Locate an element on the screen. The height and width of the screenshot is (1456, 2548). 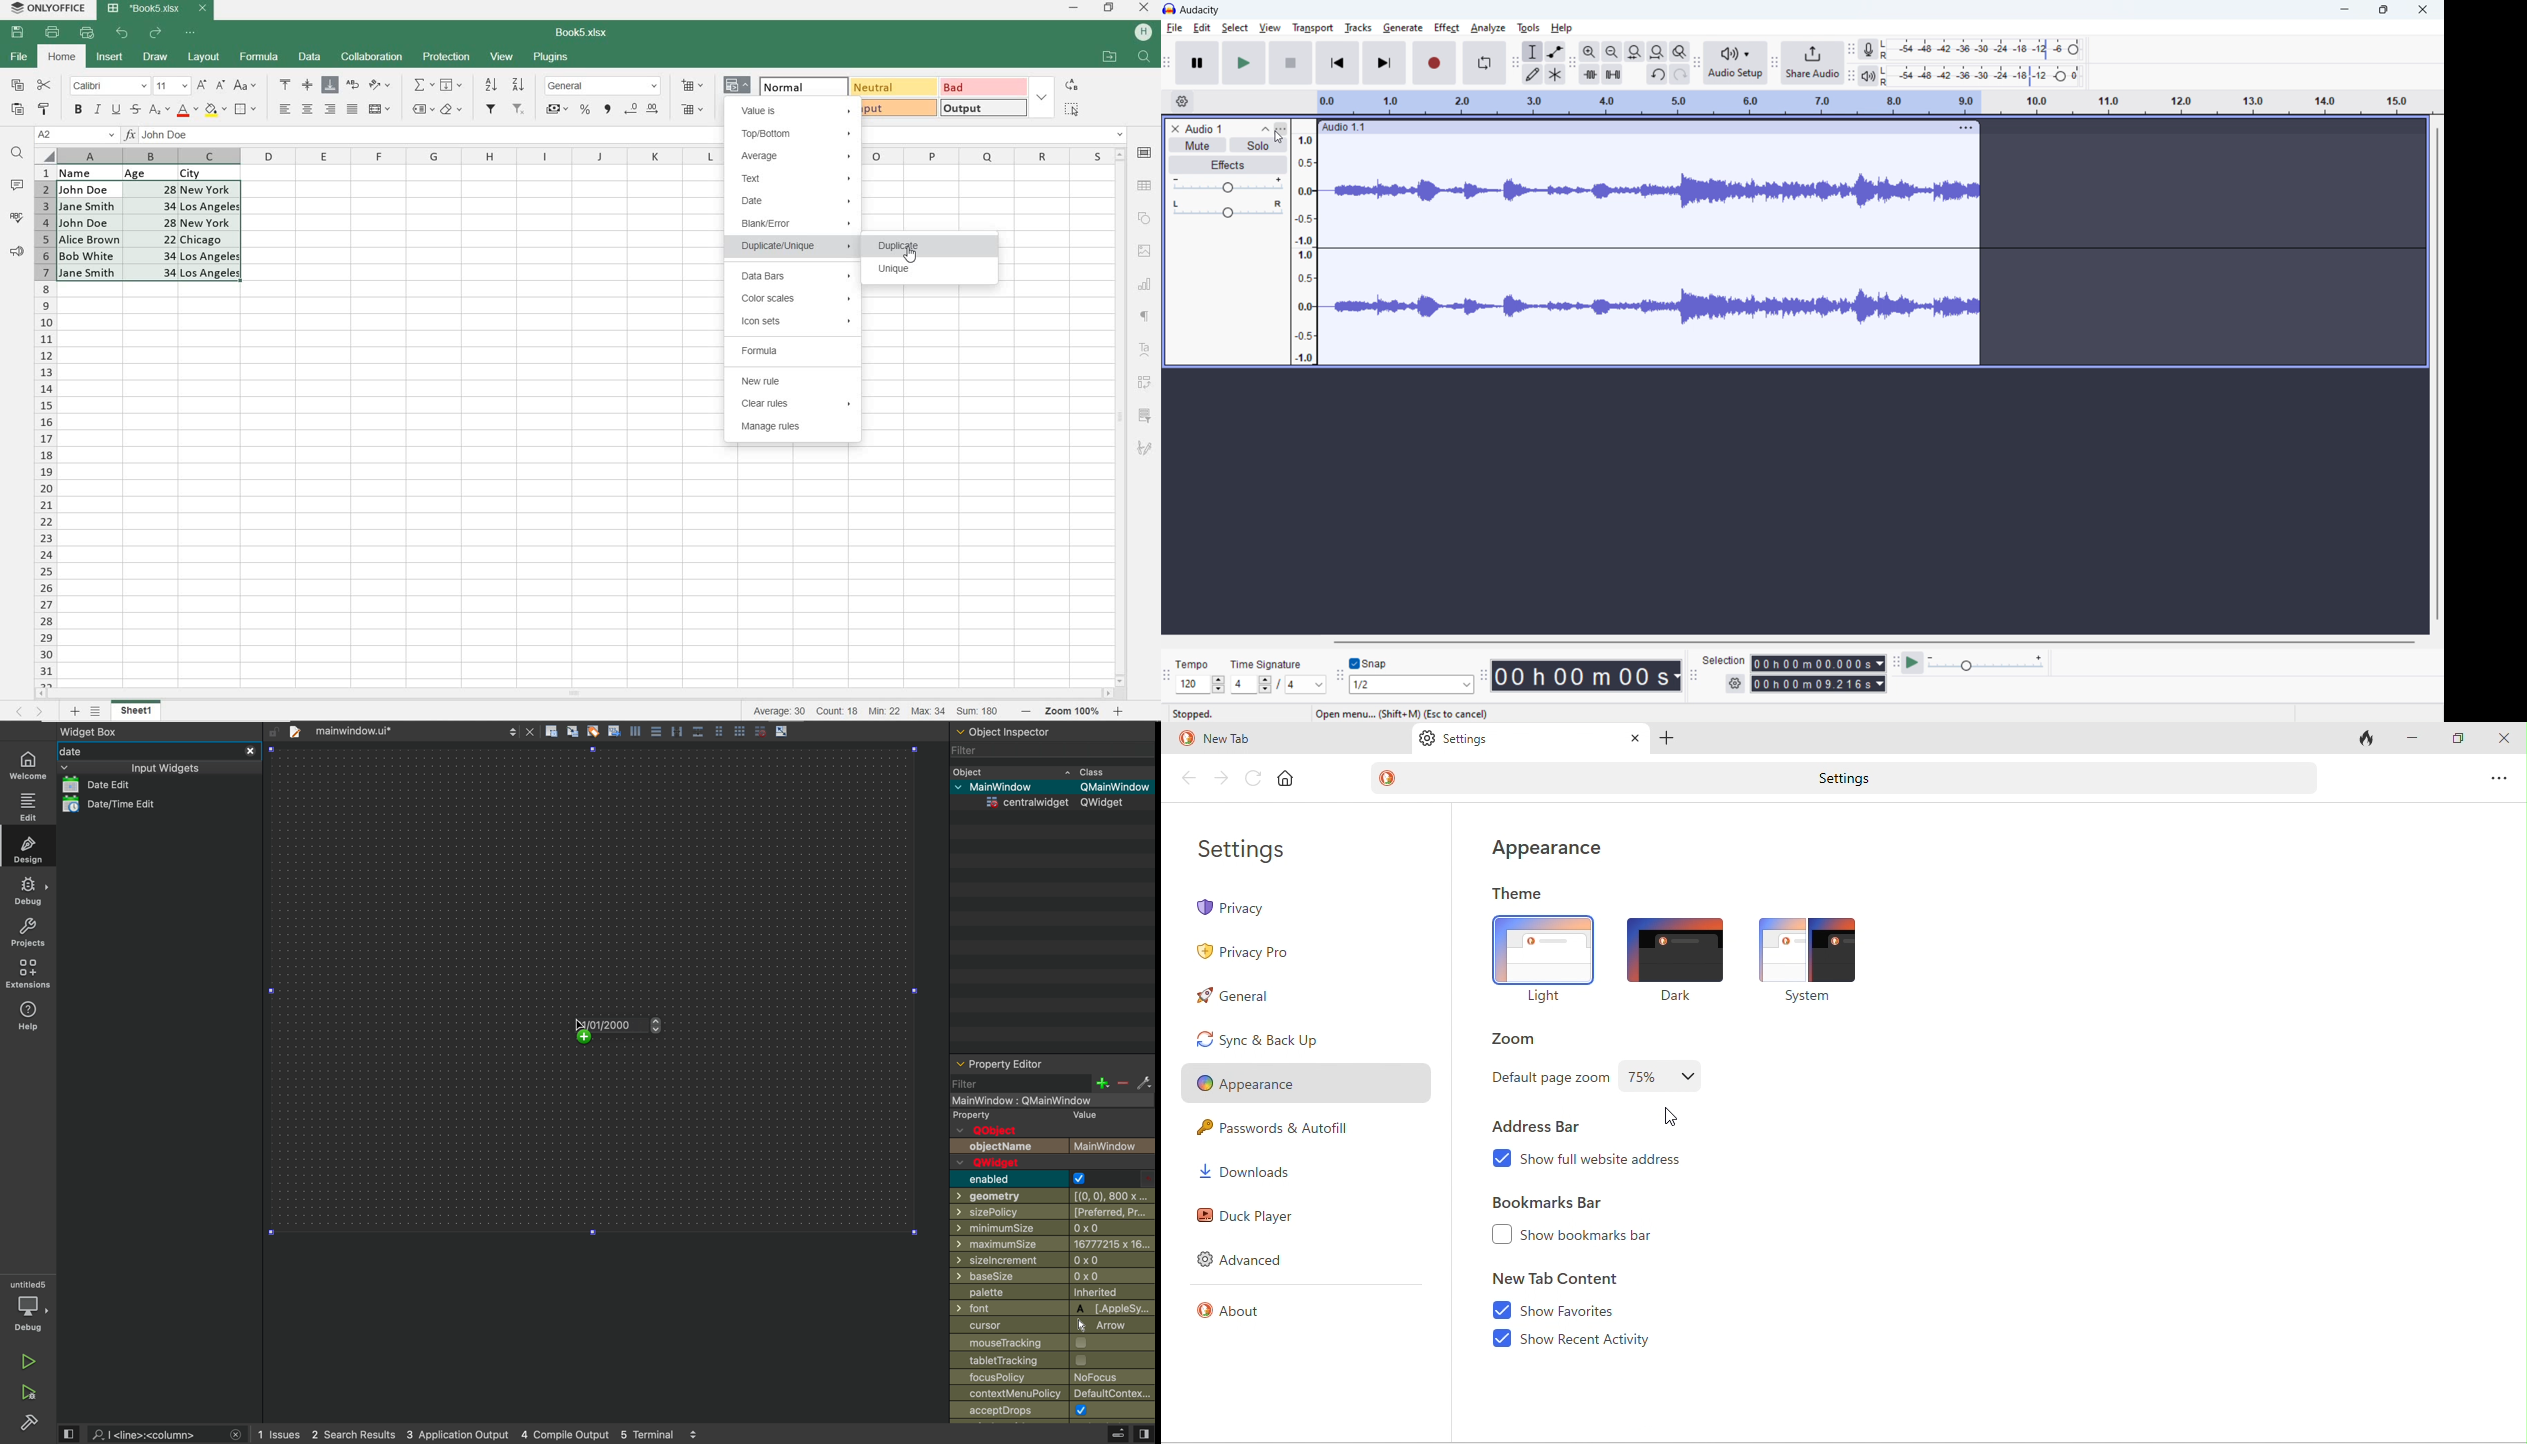
TOP/BOTTOM is located at coordinates (797, 135).